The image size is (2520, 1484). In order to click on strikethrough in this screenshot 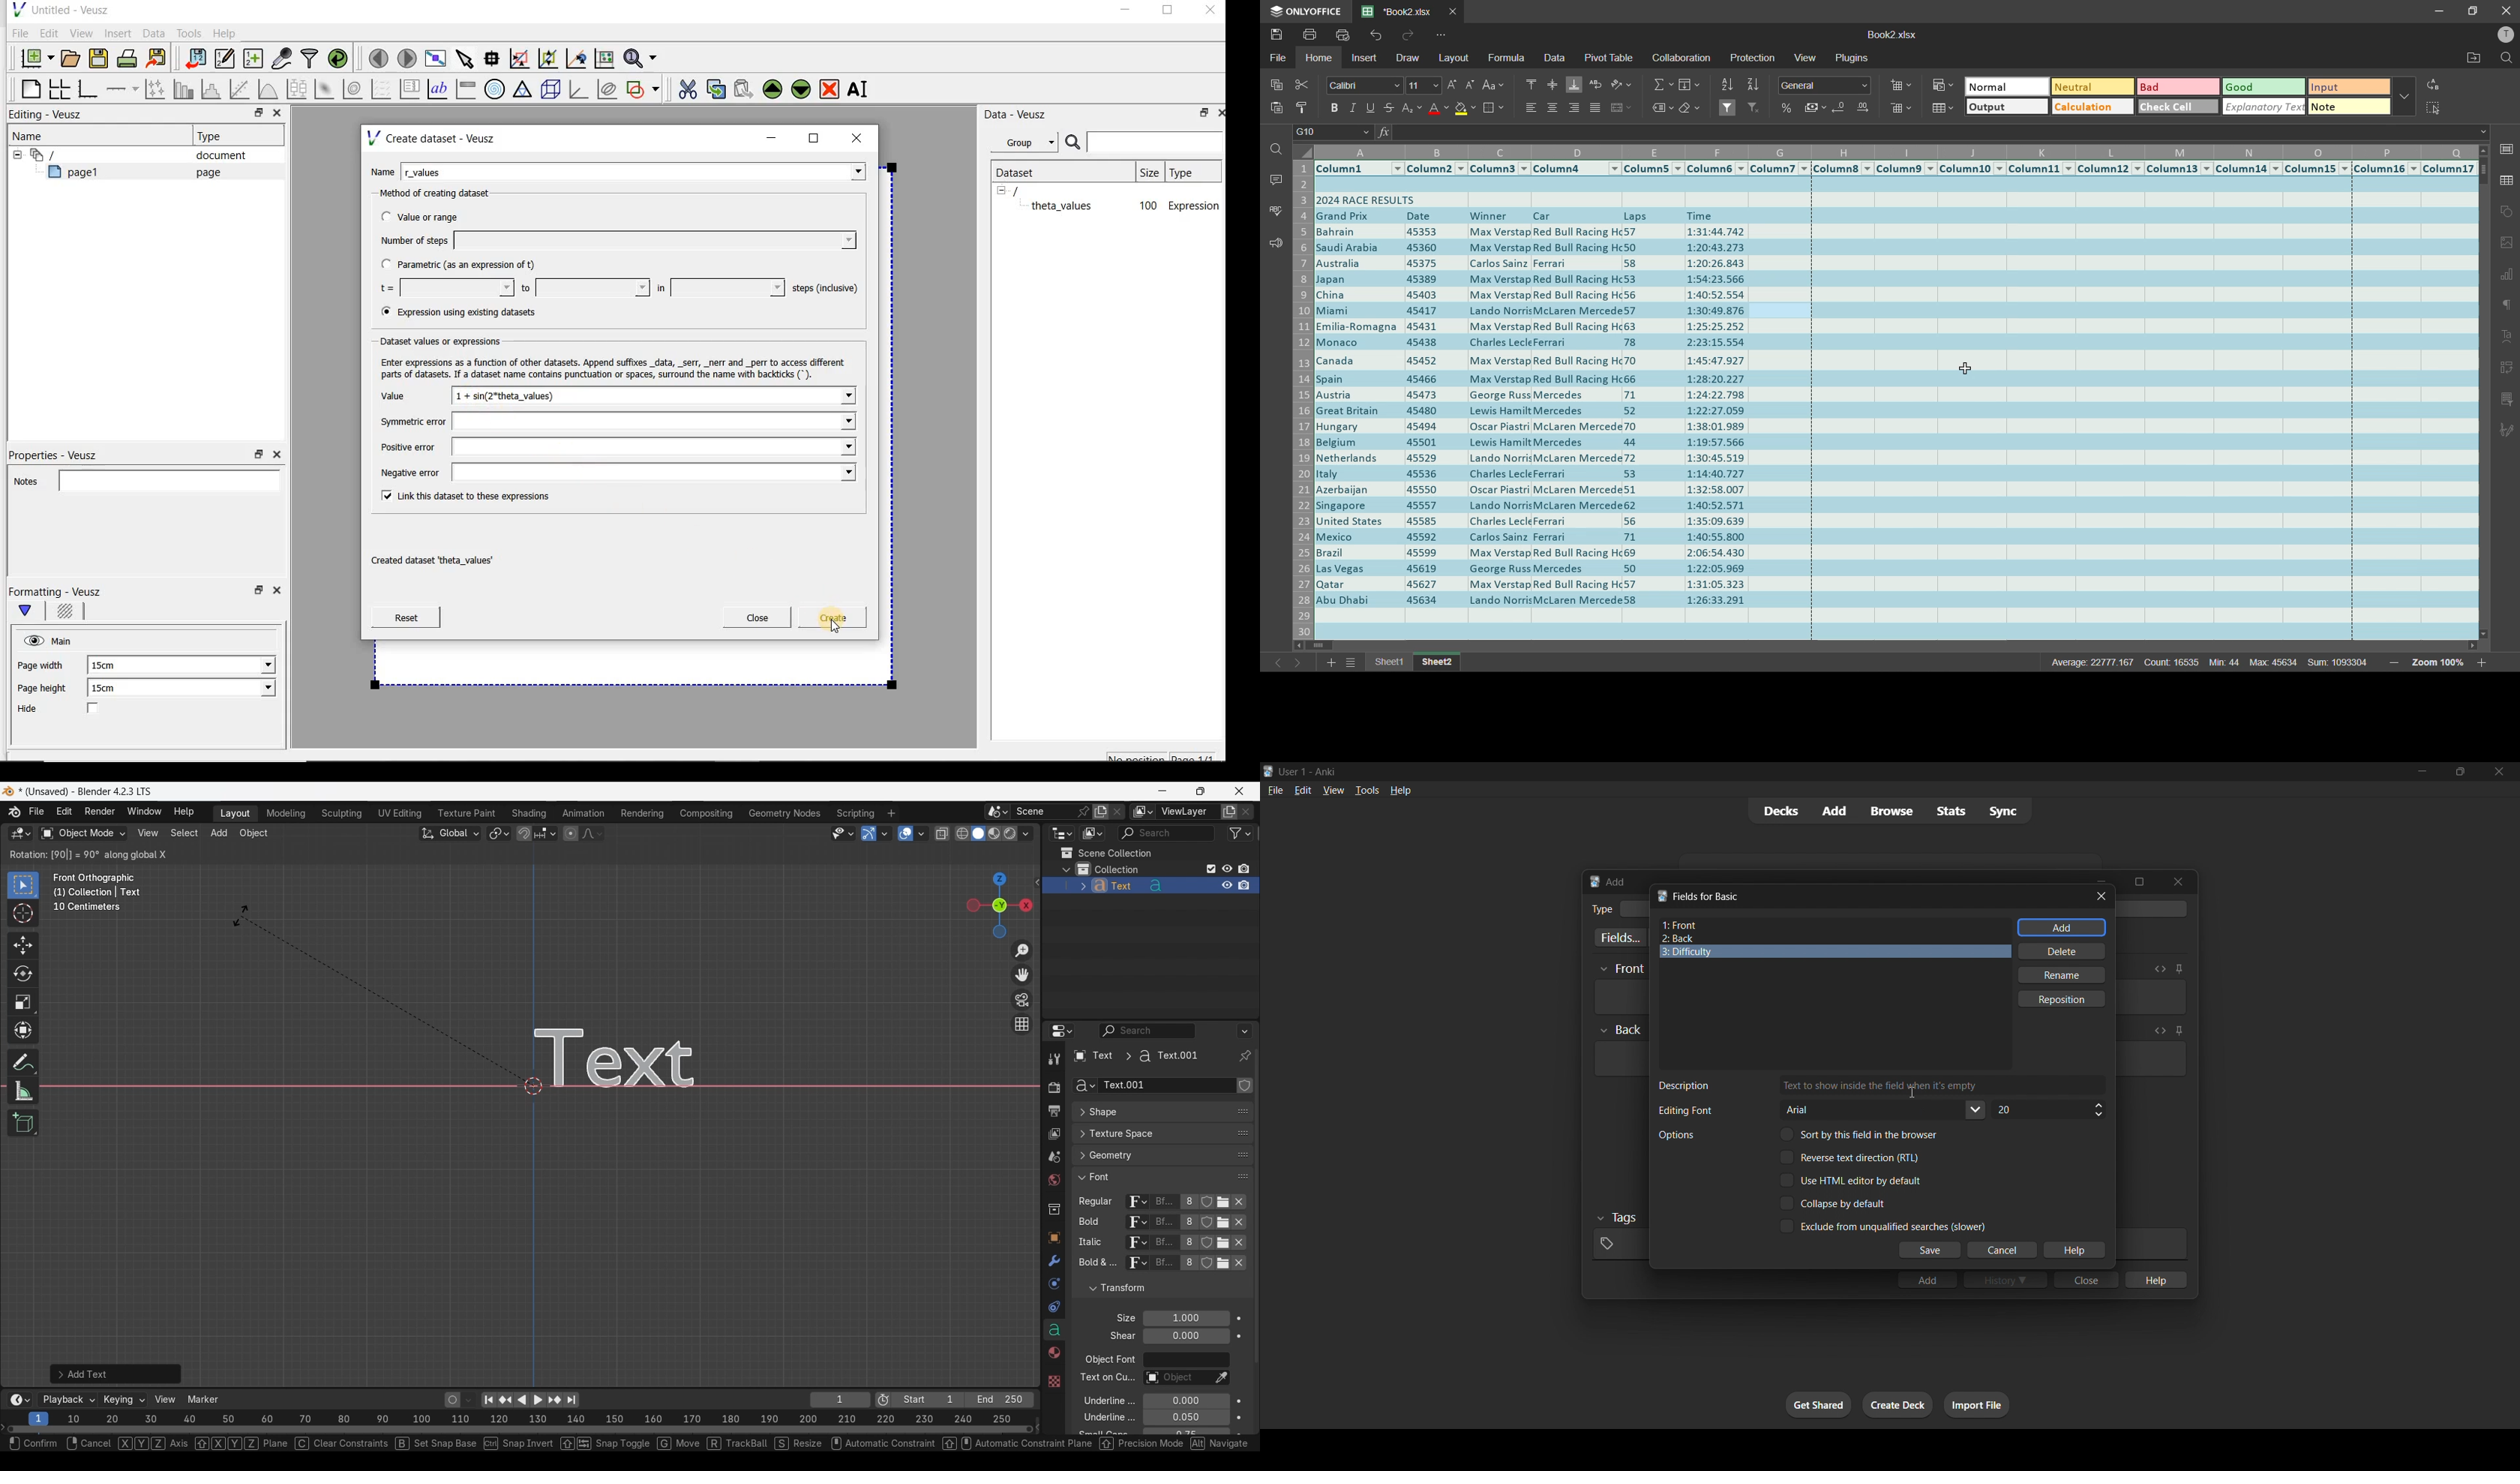, I will do `click(1390, 109)`.